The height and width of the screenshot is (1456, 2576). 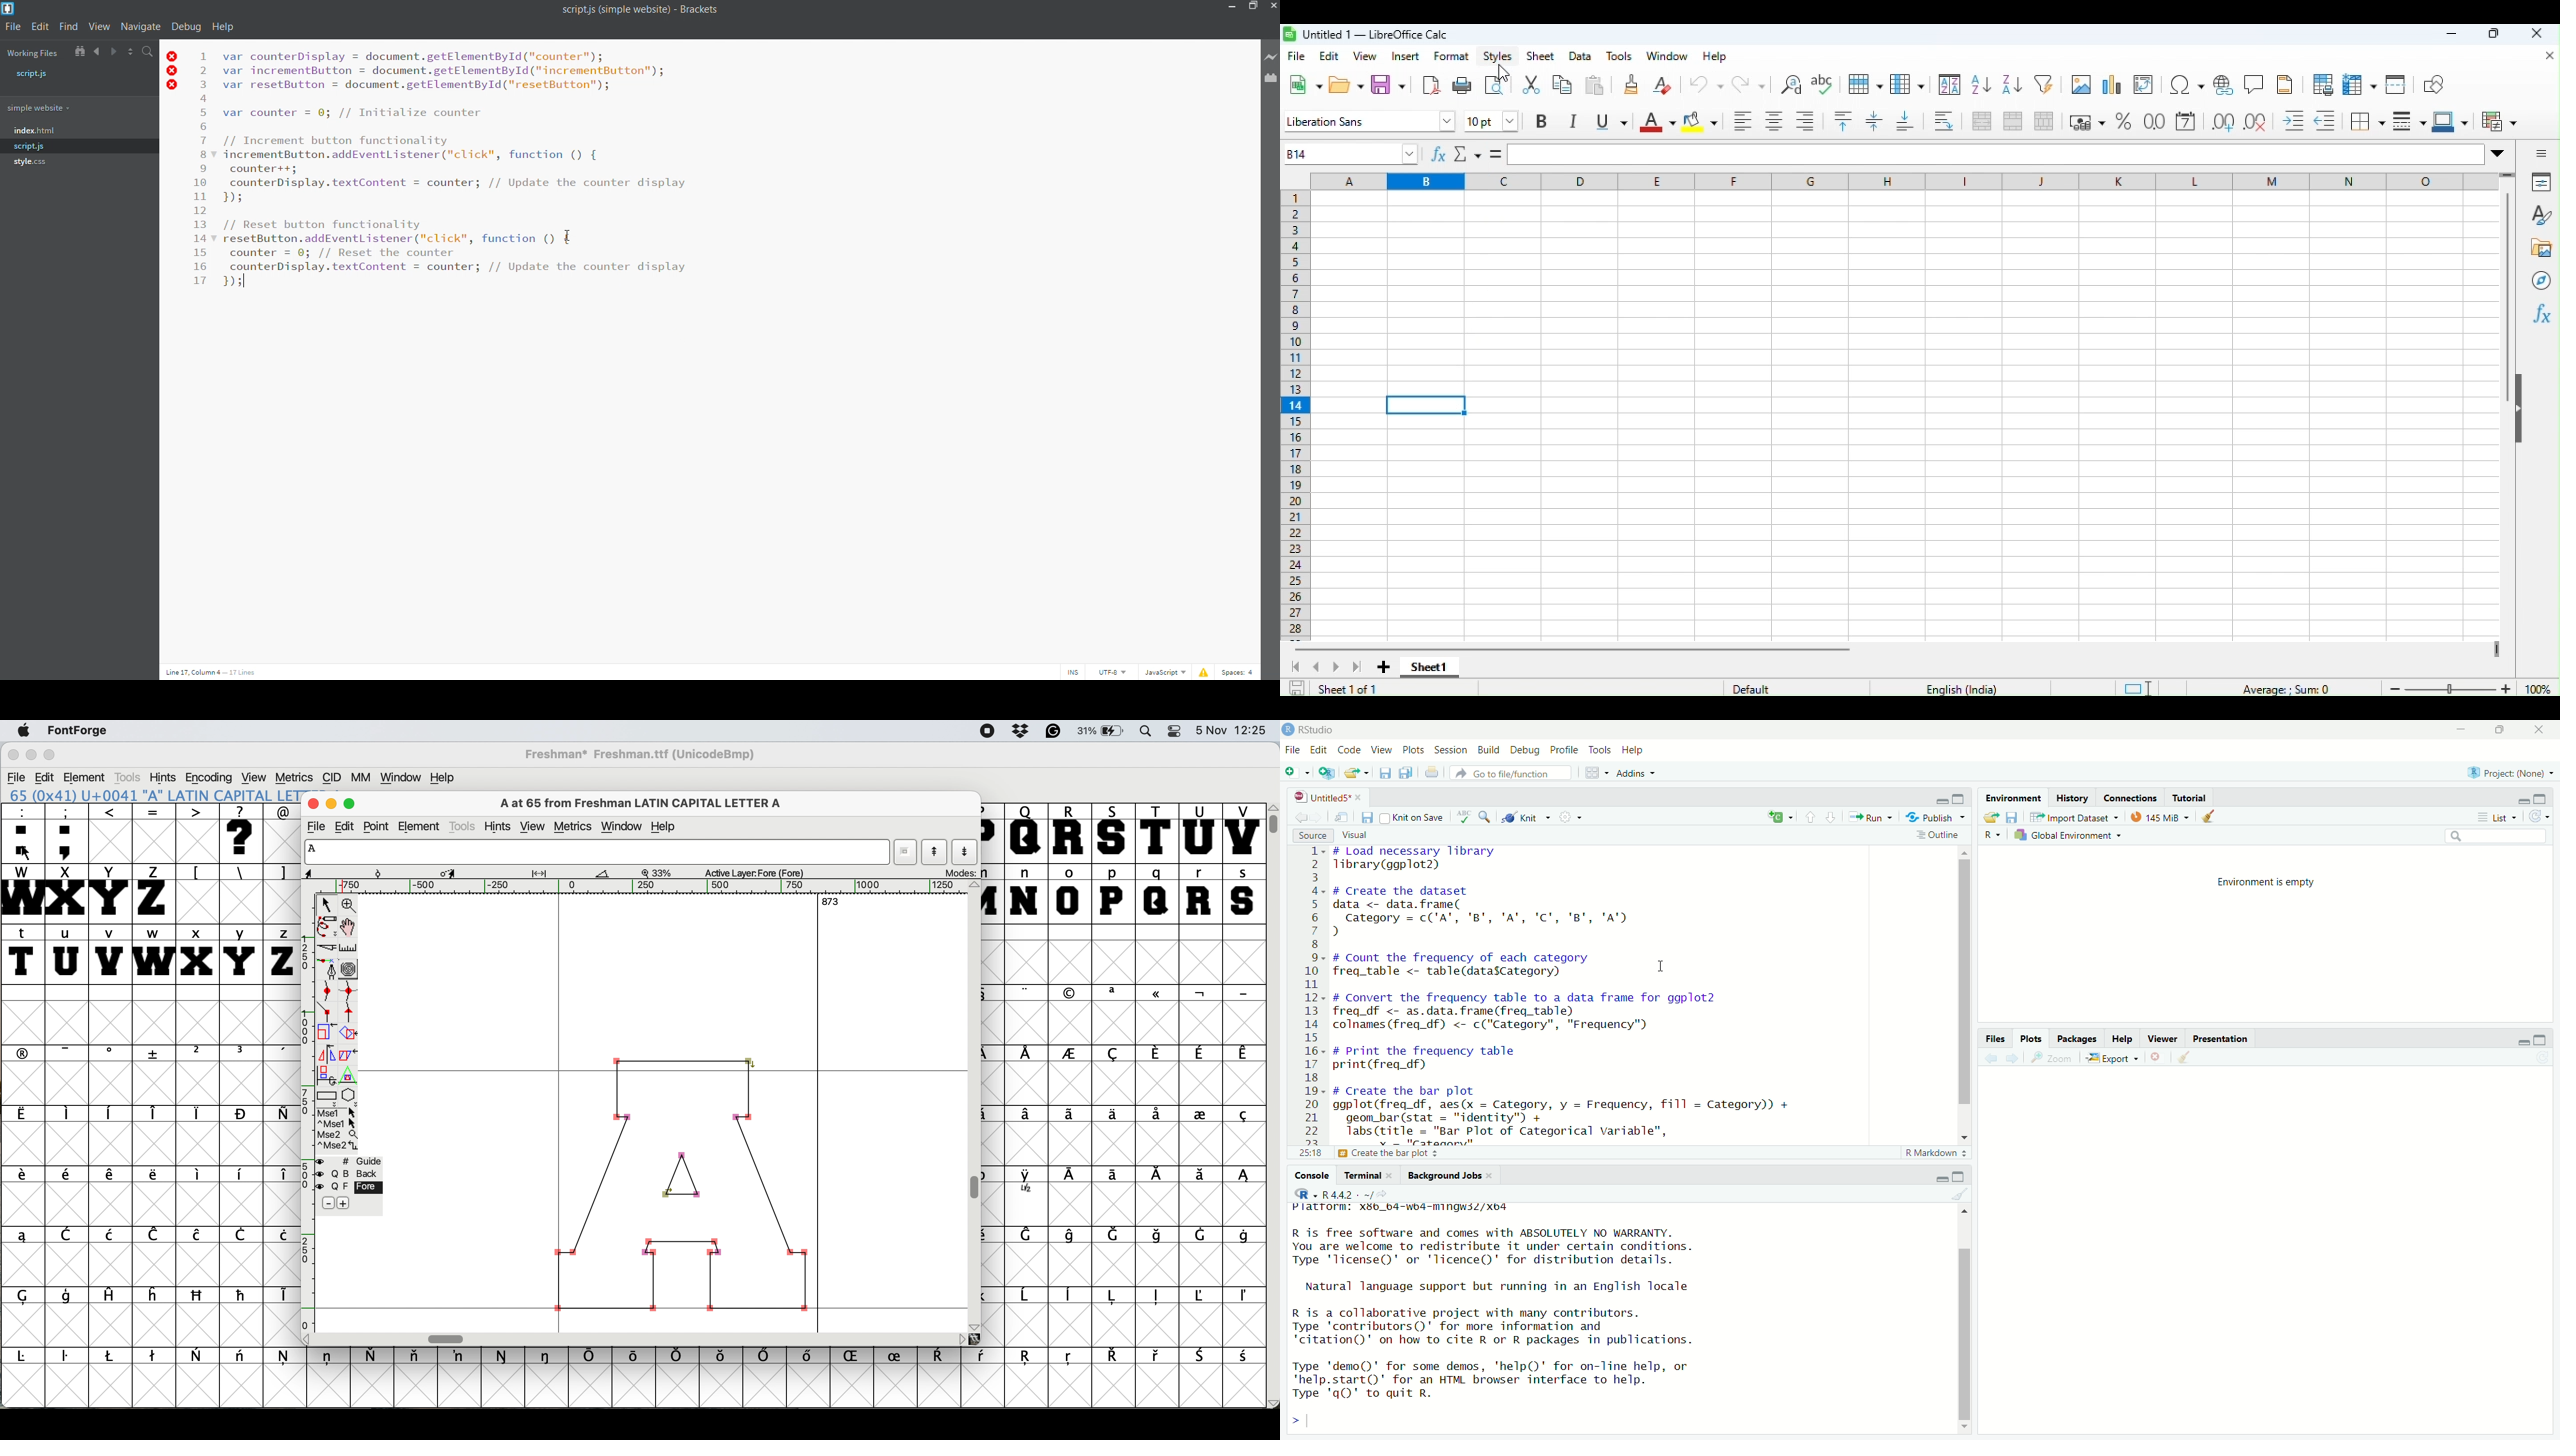 I want to click on symbol, so click(x=111, y=1054).